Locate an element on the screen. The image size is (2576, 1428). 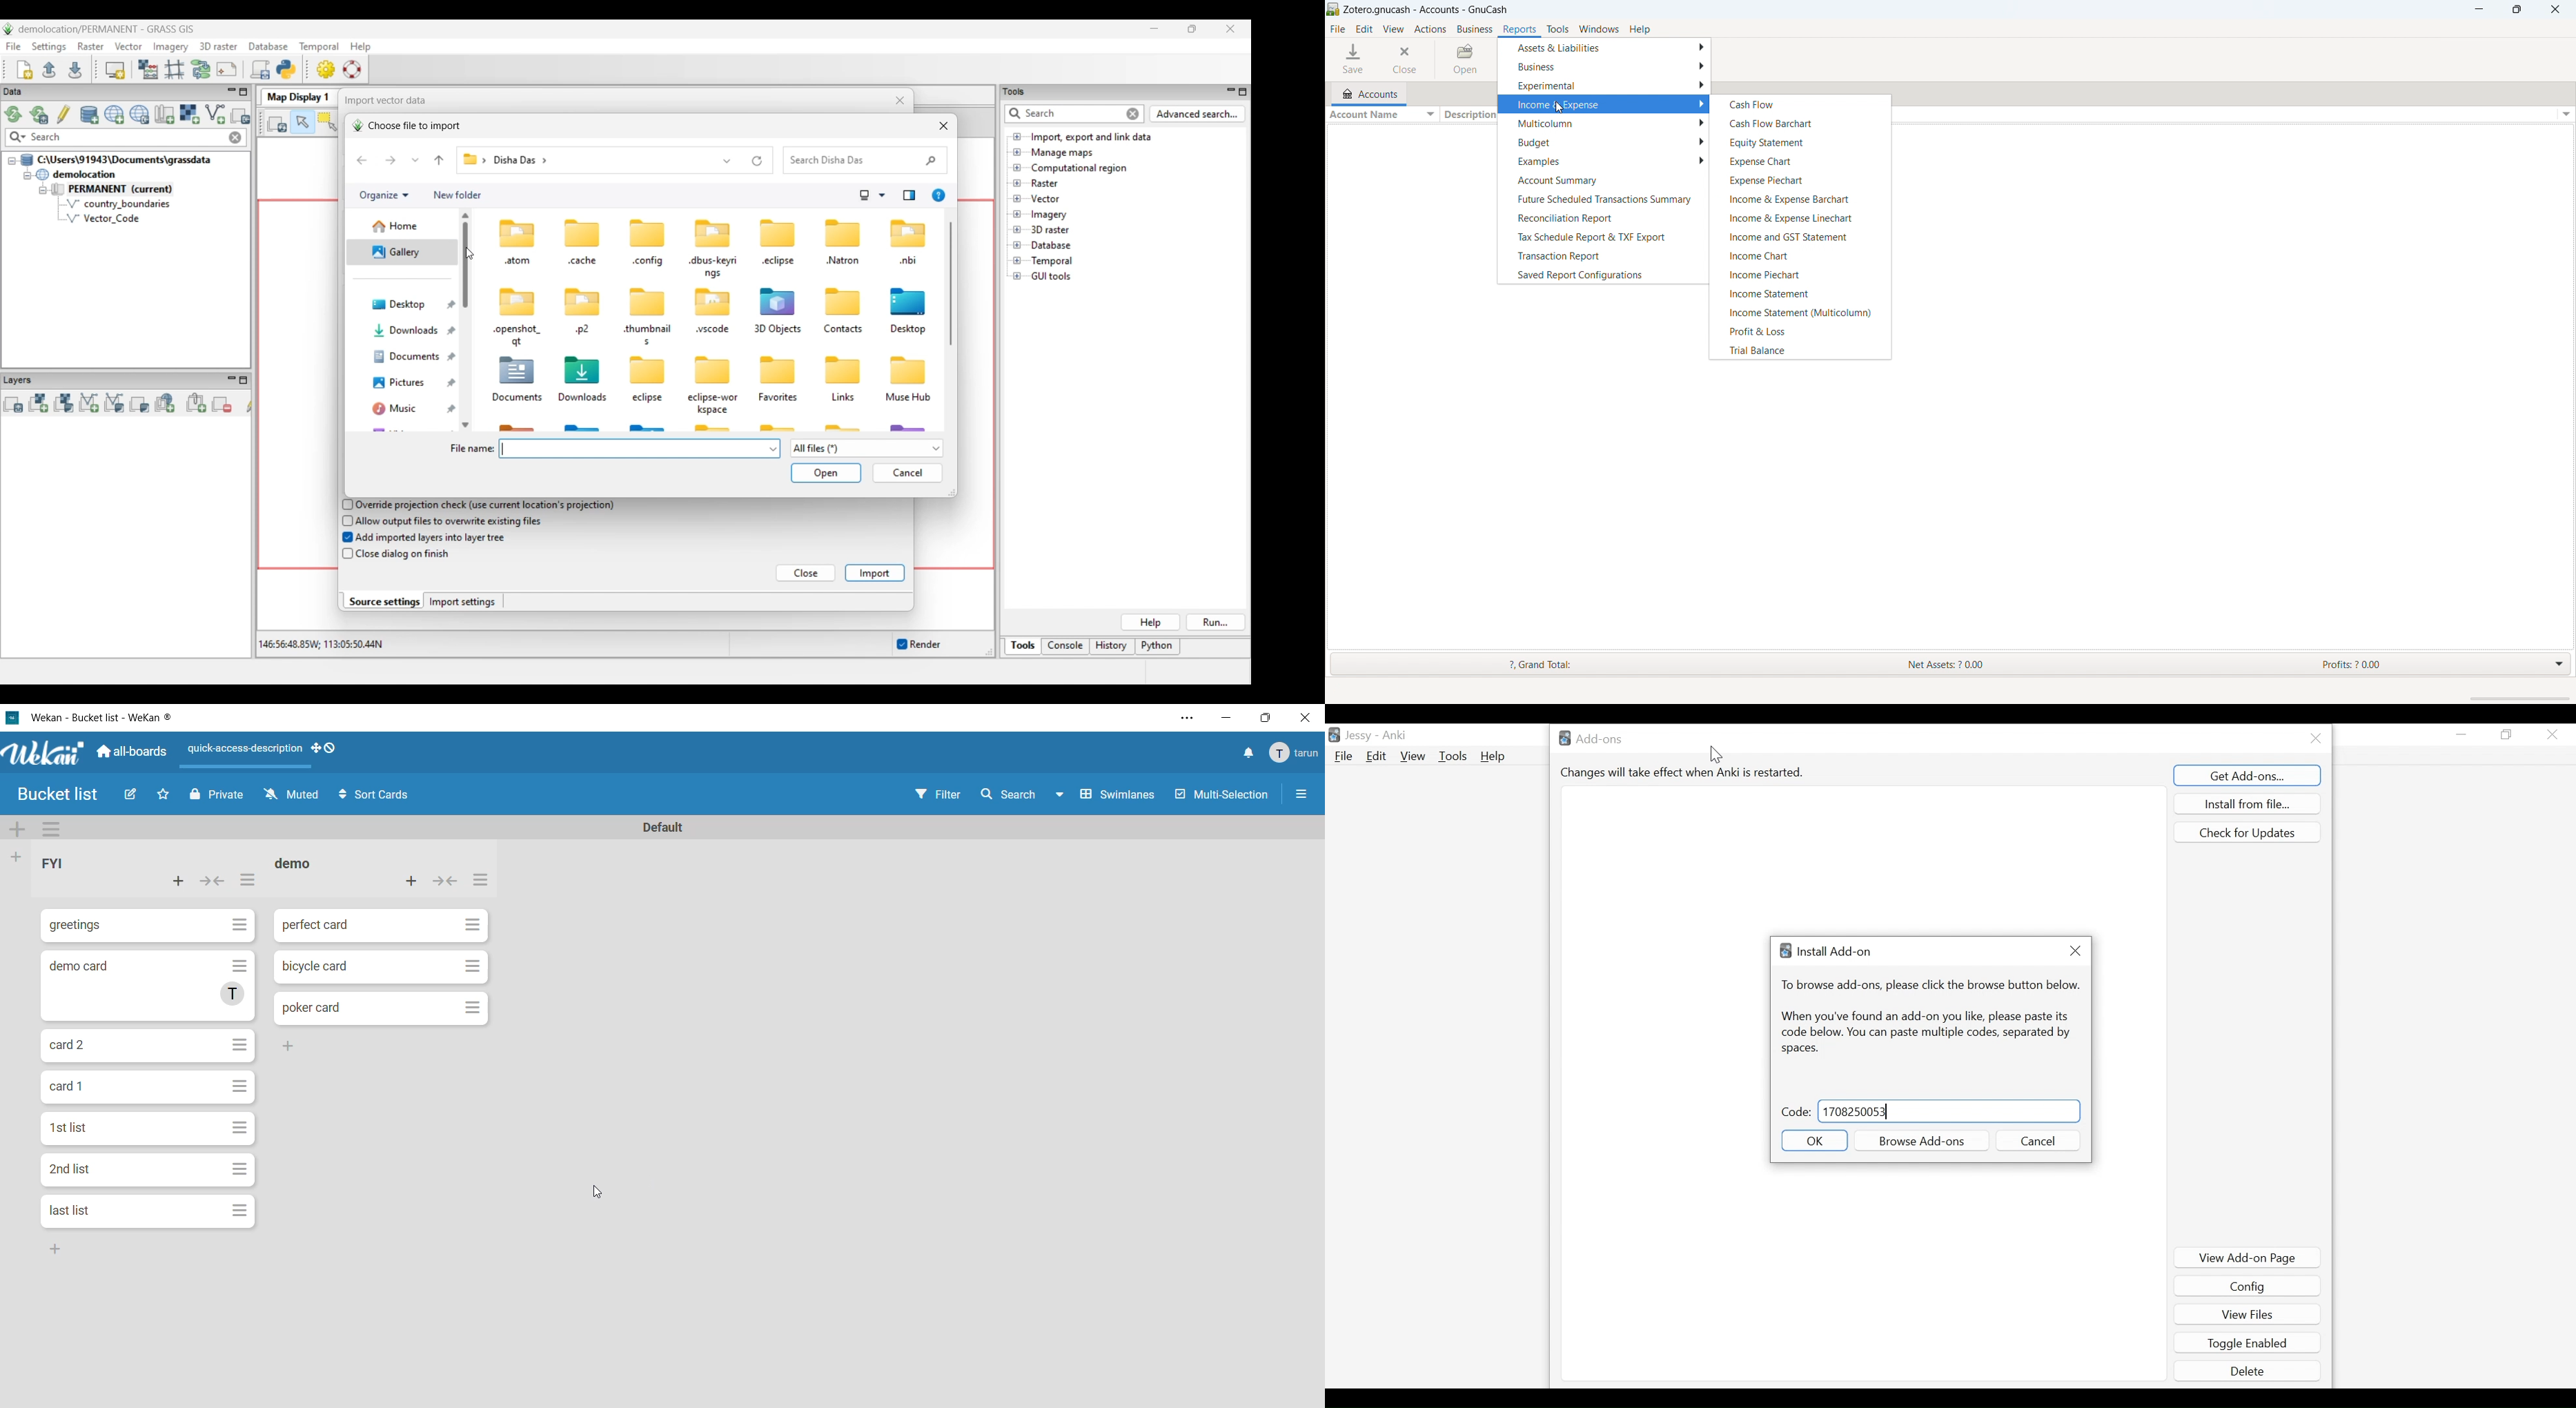
Cancel is located at coordinates (2037, 1141).